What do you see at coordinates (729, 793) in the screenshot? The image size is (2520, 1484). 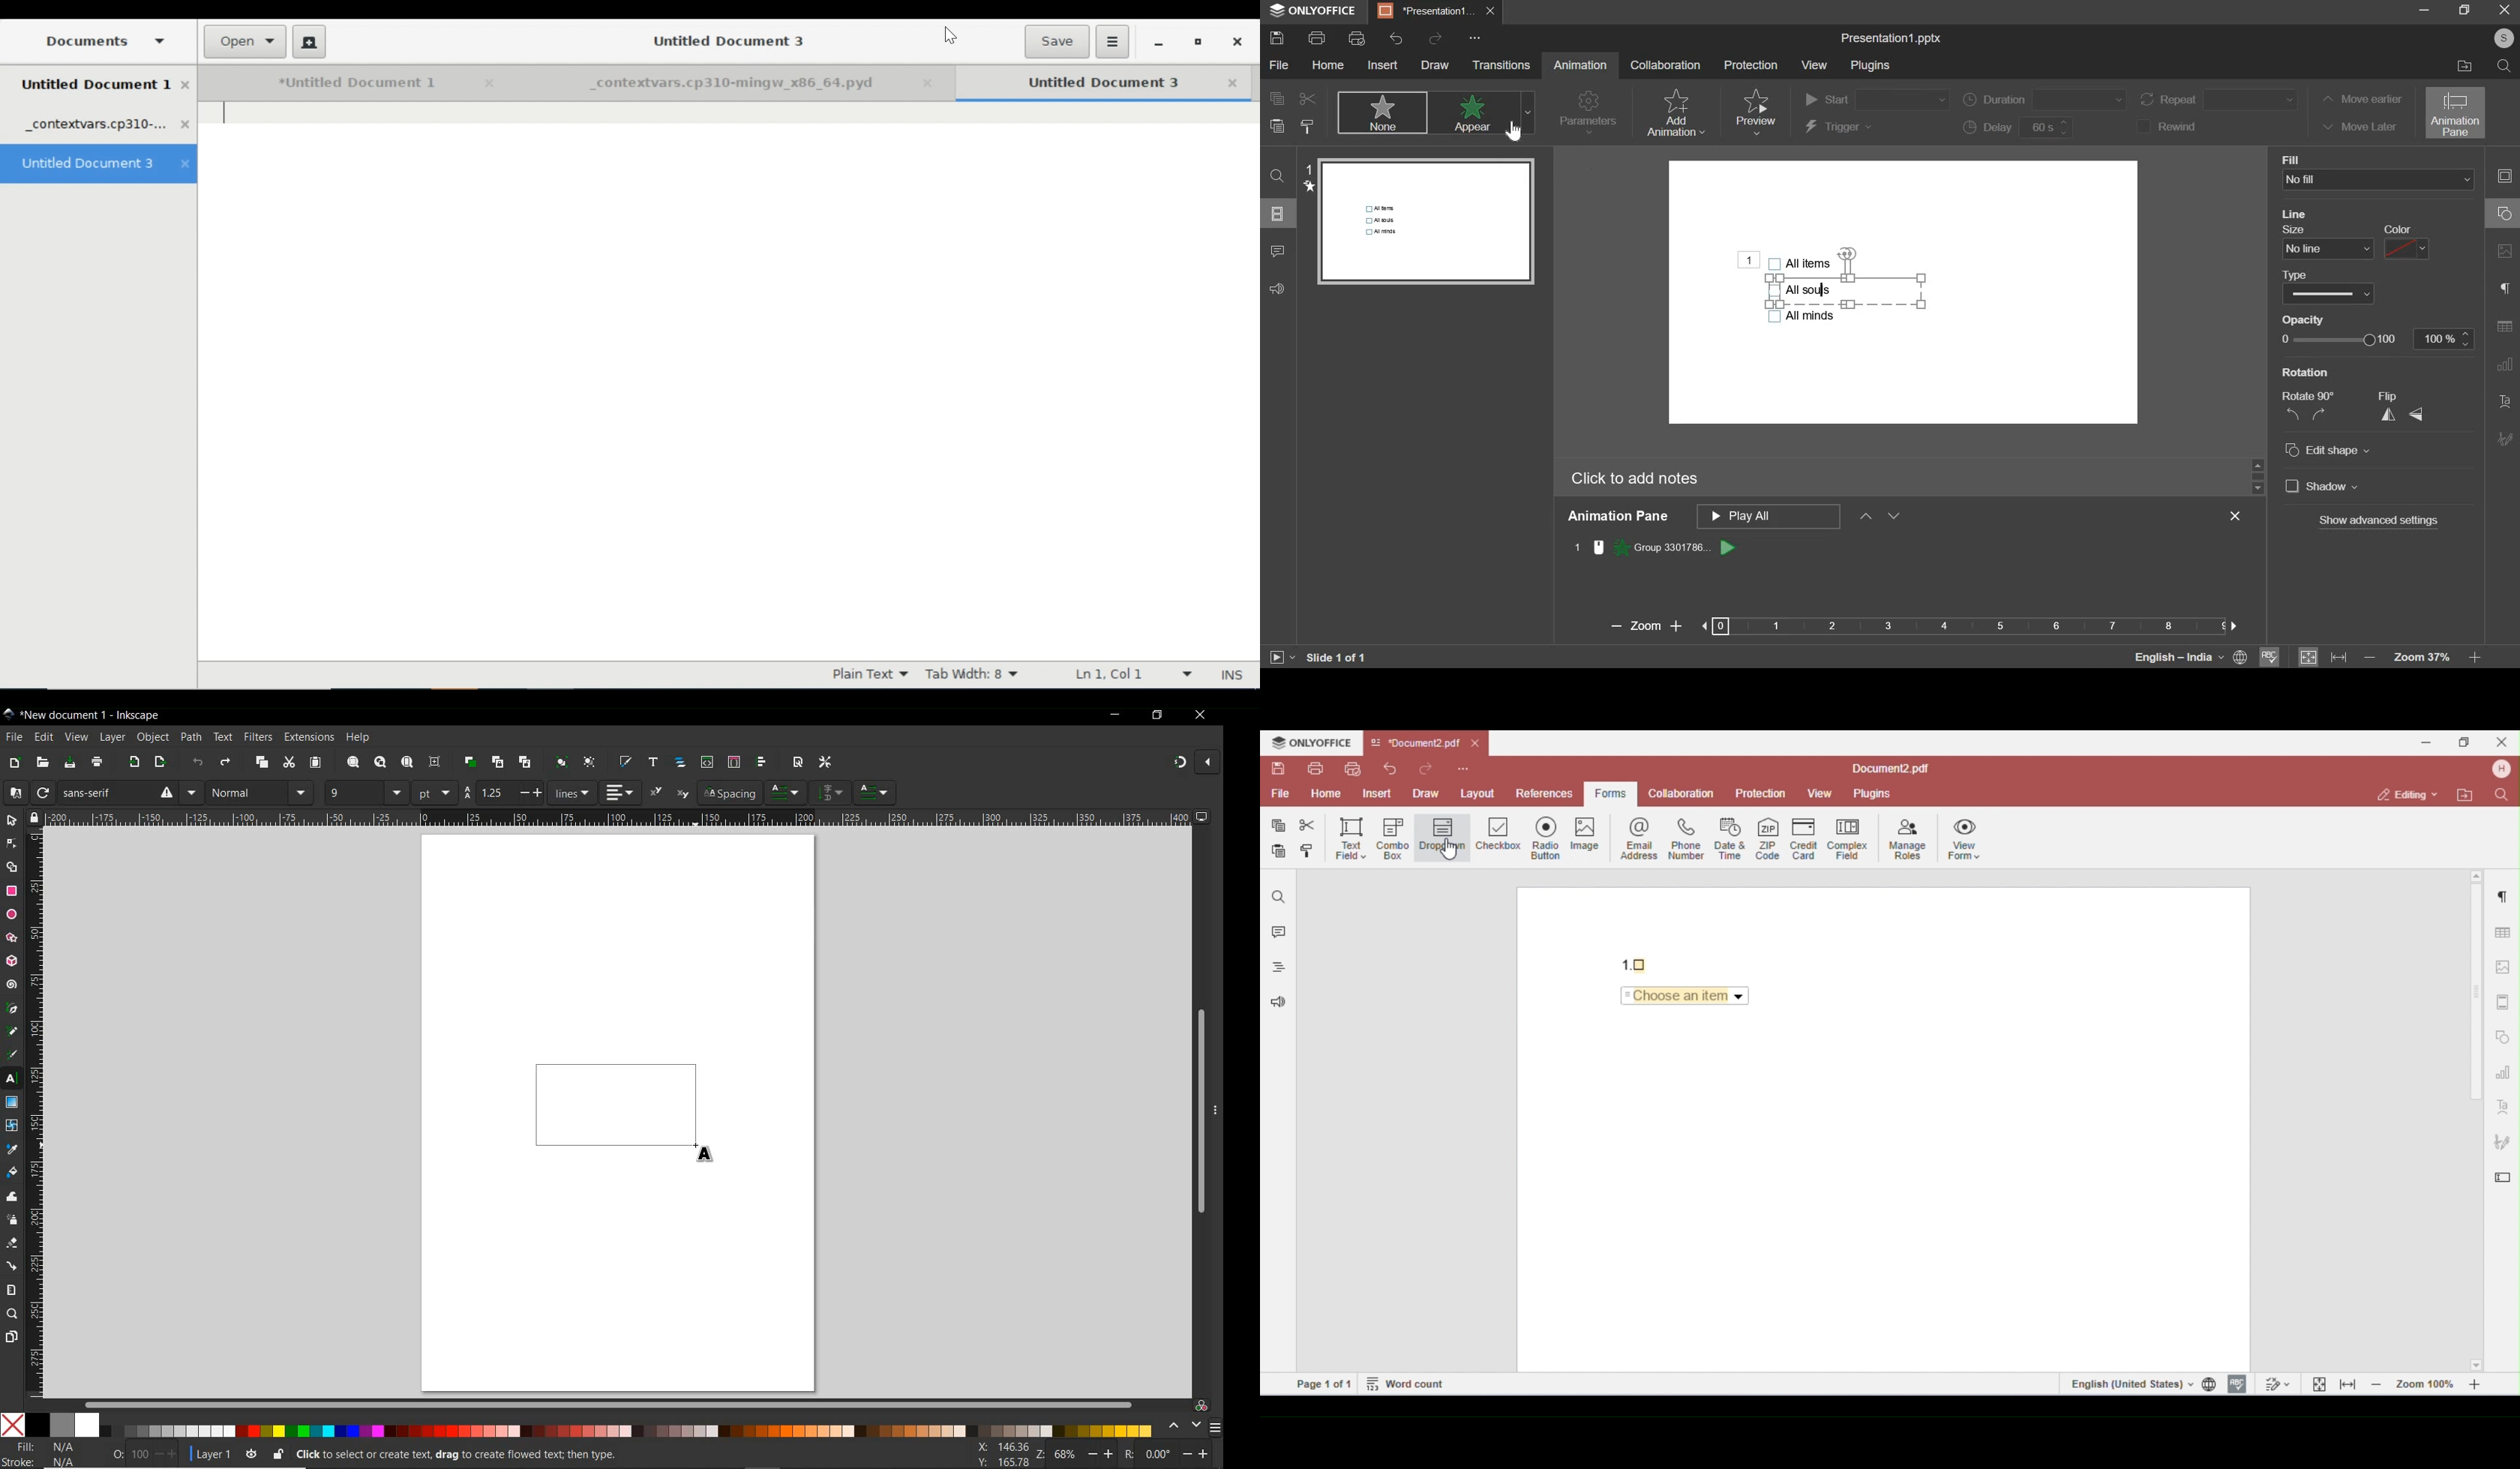 I see `Spacing` at bounding box center [729, 793].